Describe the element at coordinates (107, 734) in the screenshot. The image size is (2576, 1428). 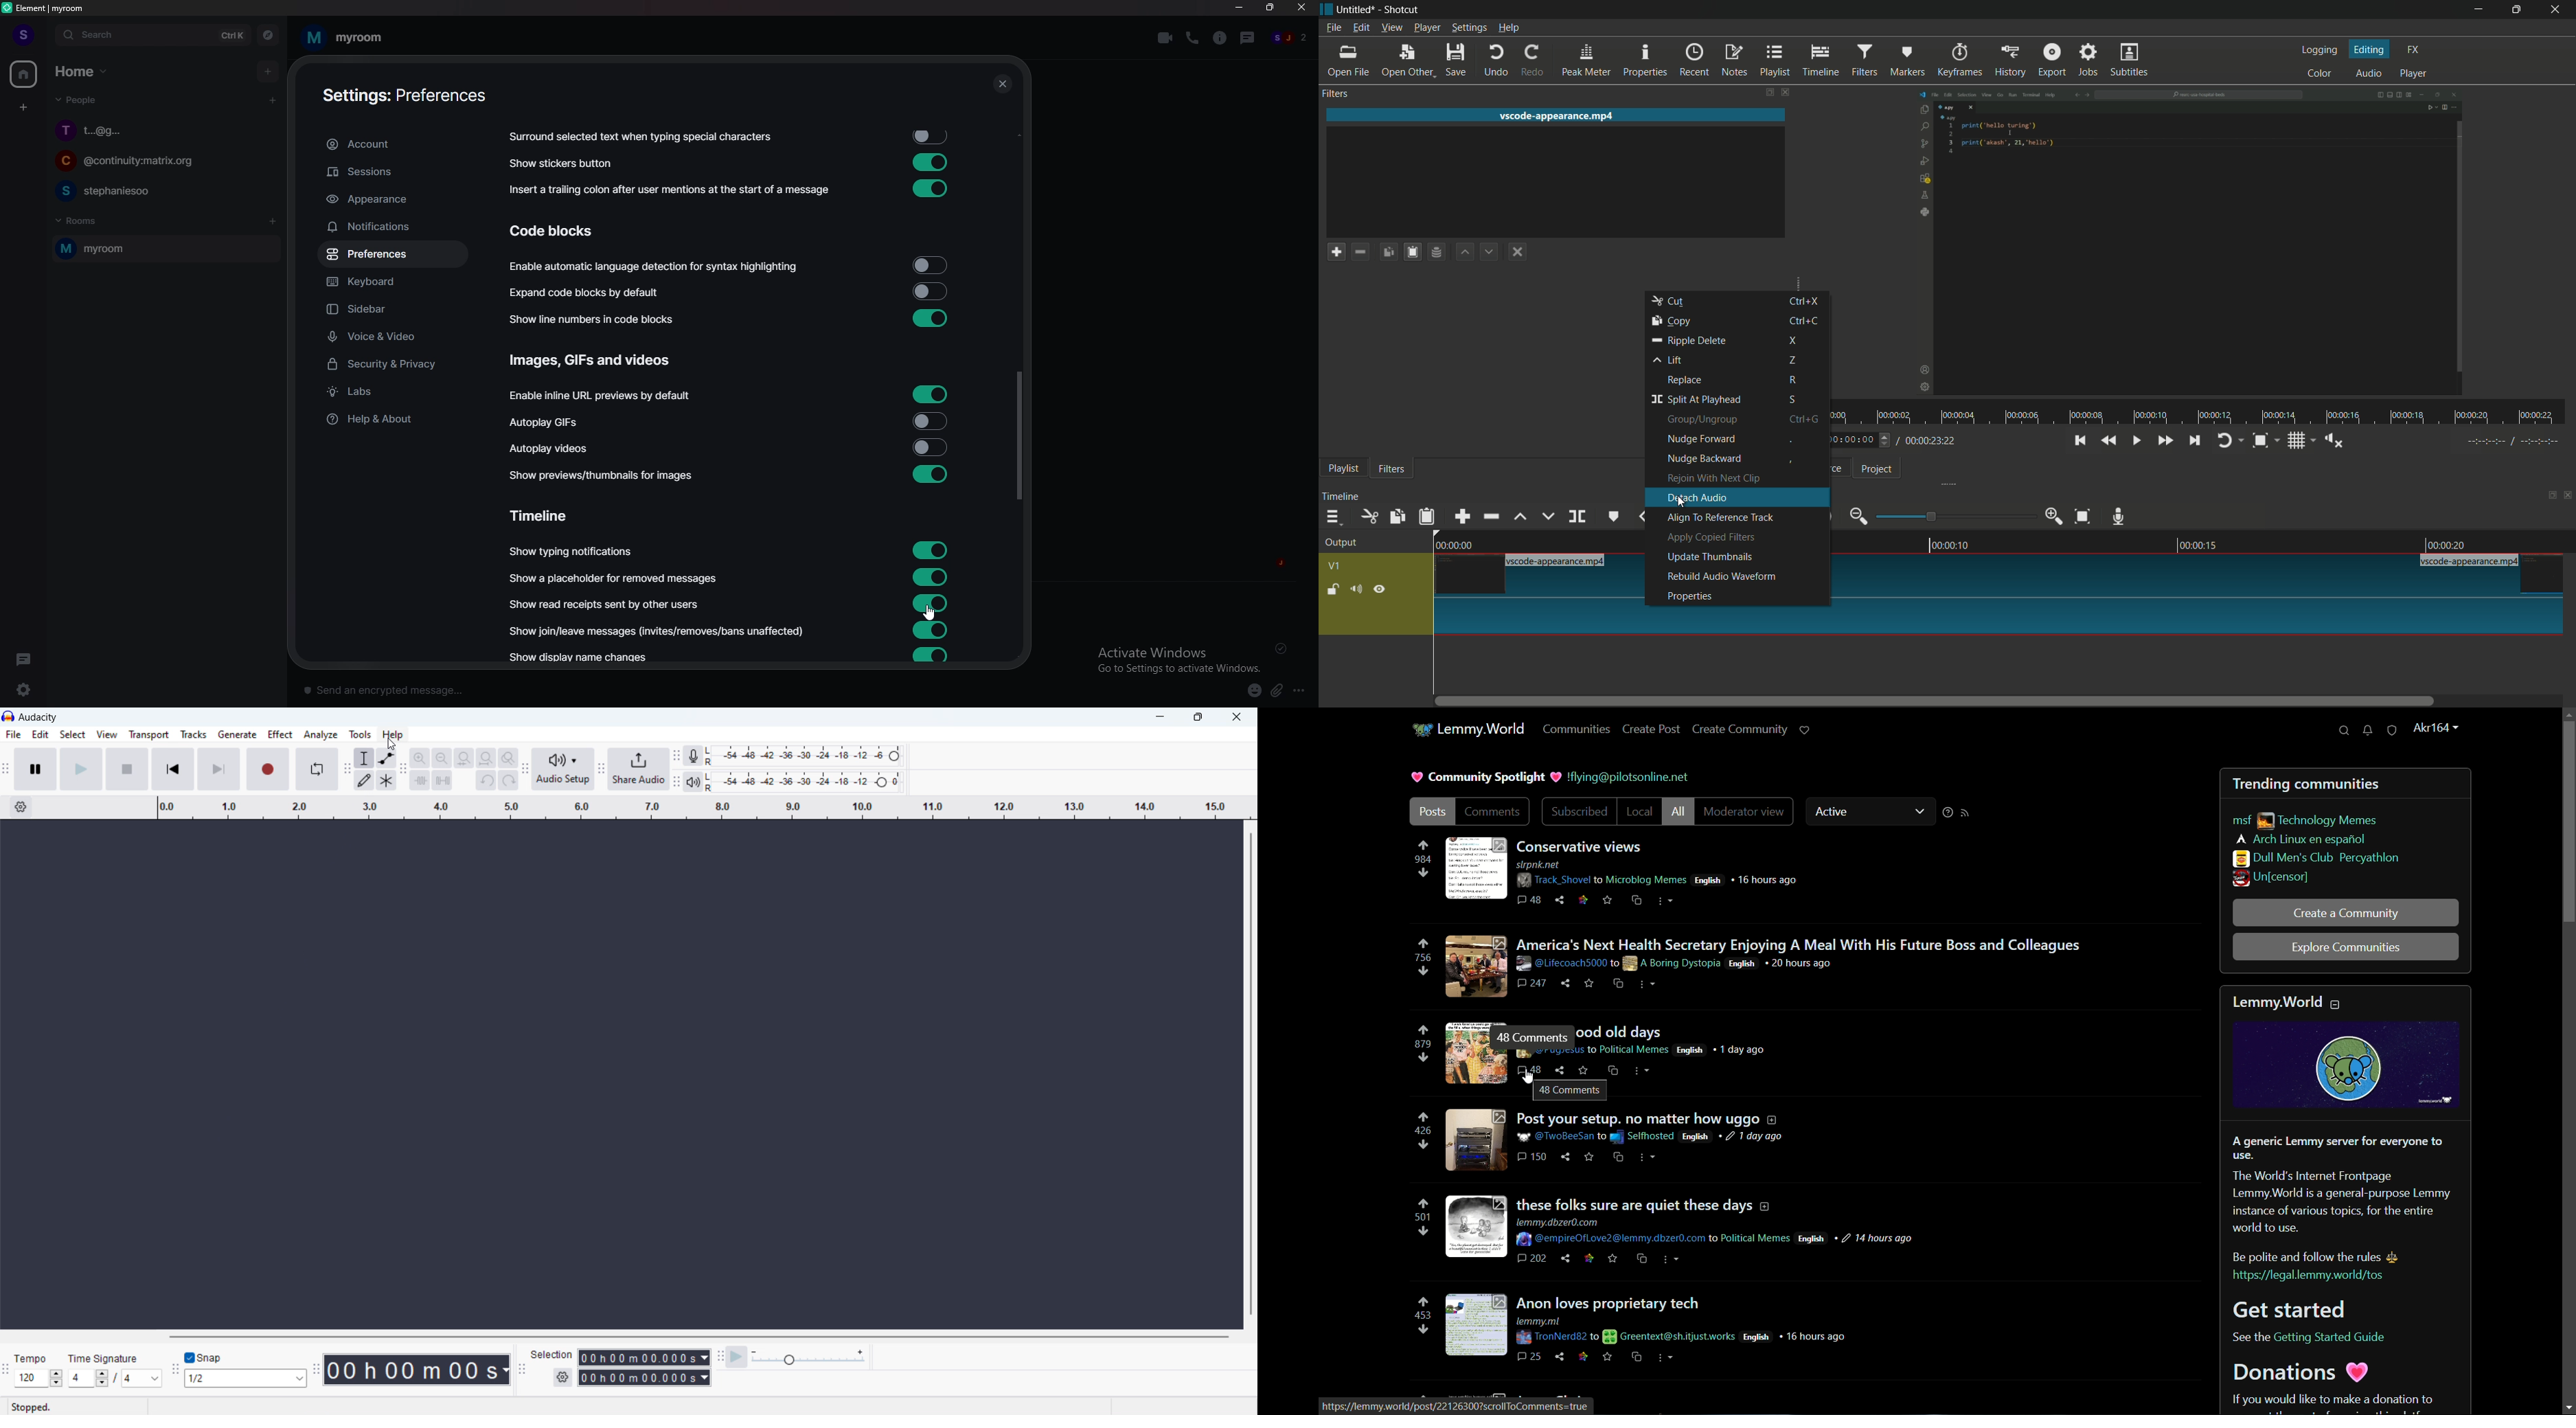
I see `view` at that location.